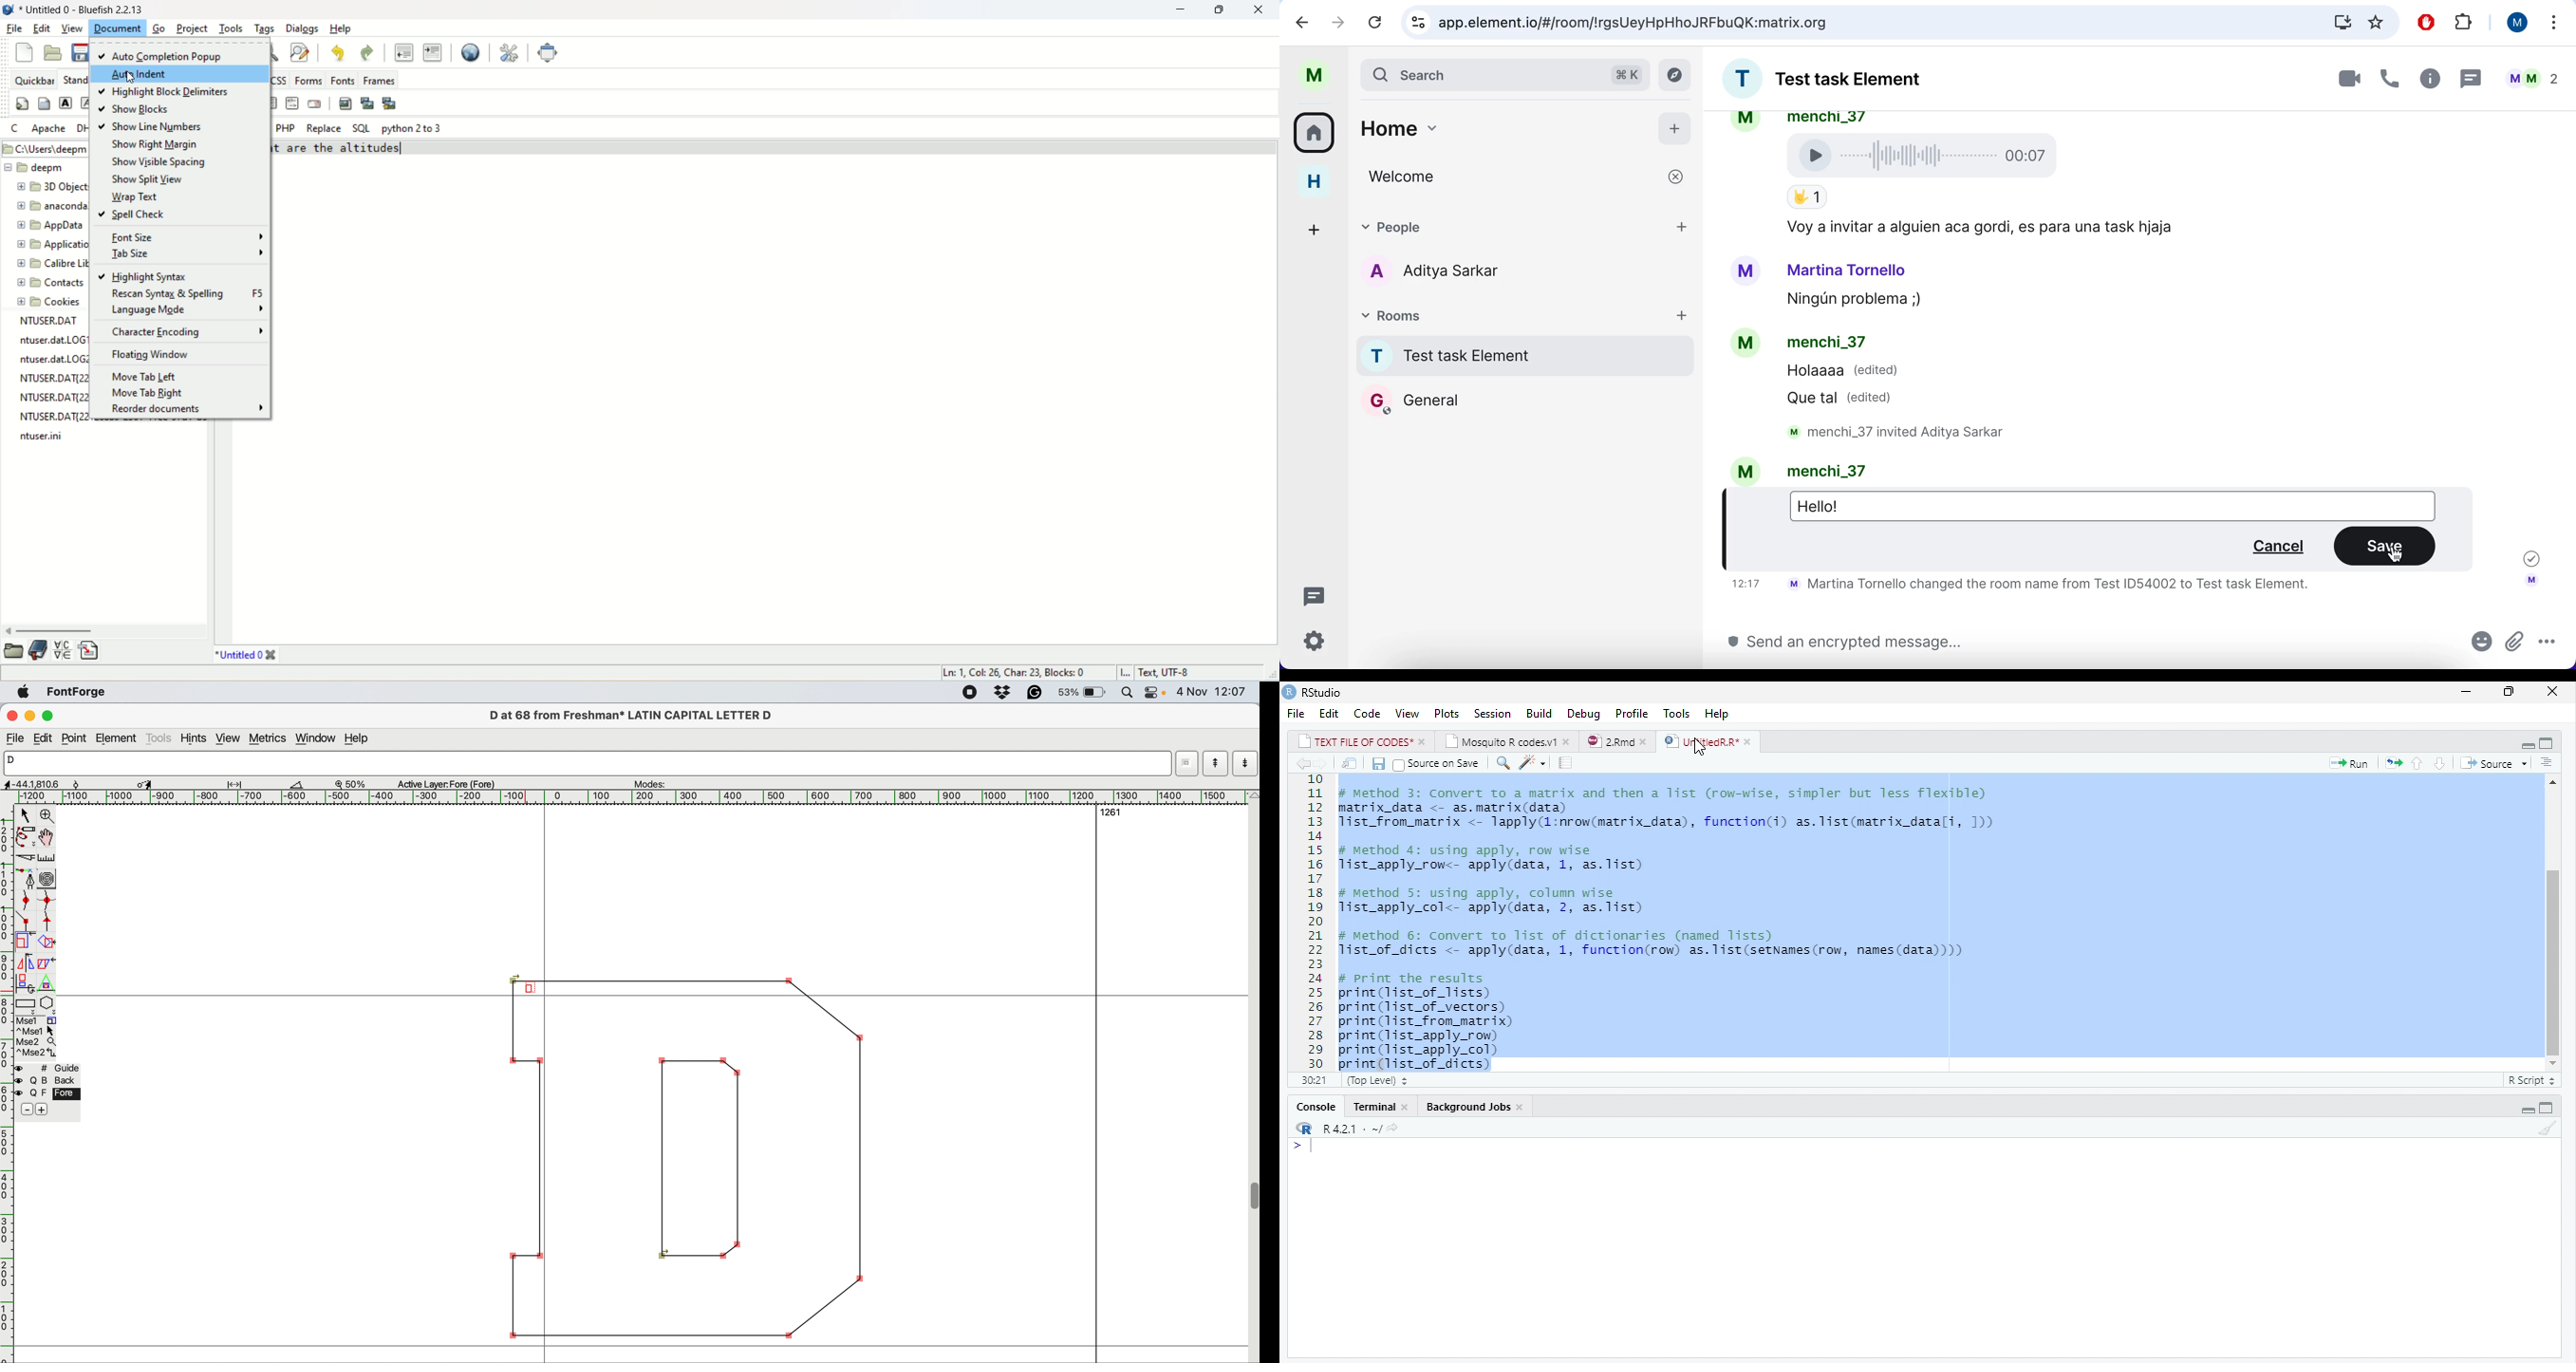 The width and height of the screenshot is (2576, 1372). Describe the element at coordinates (1534, 763) in the screenshot. I see `code tools` at that location.